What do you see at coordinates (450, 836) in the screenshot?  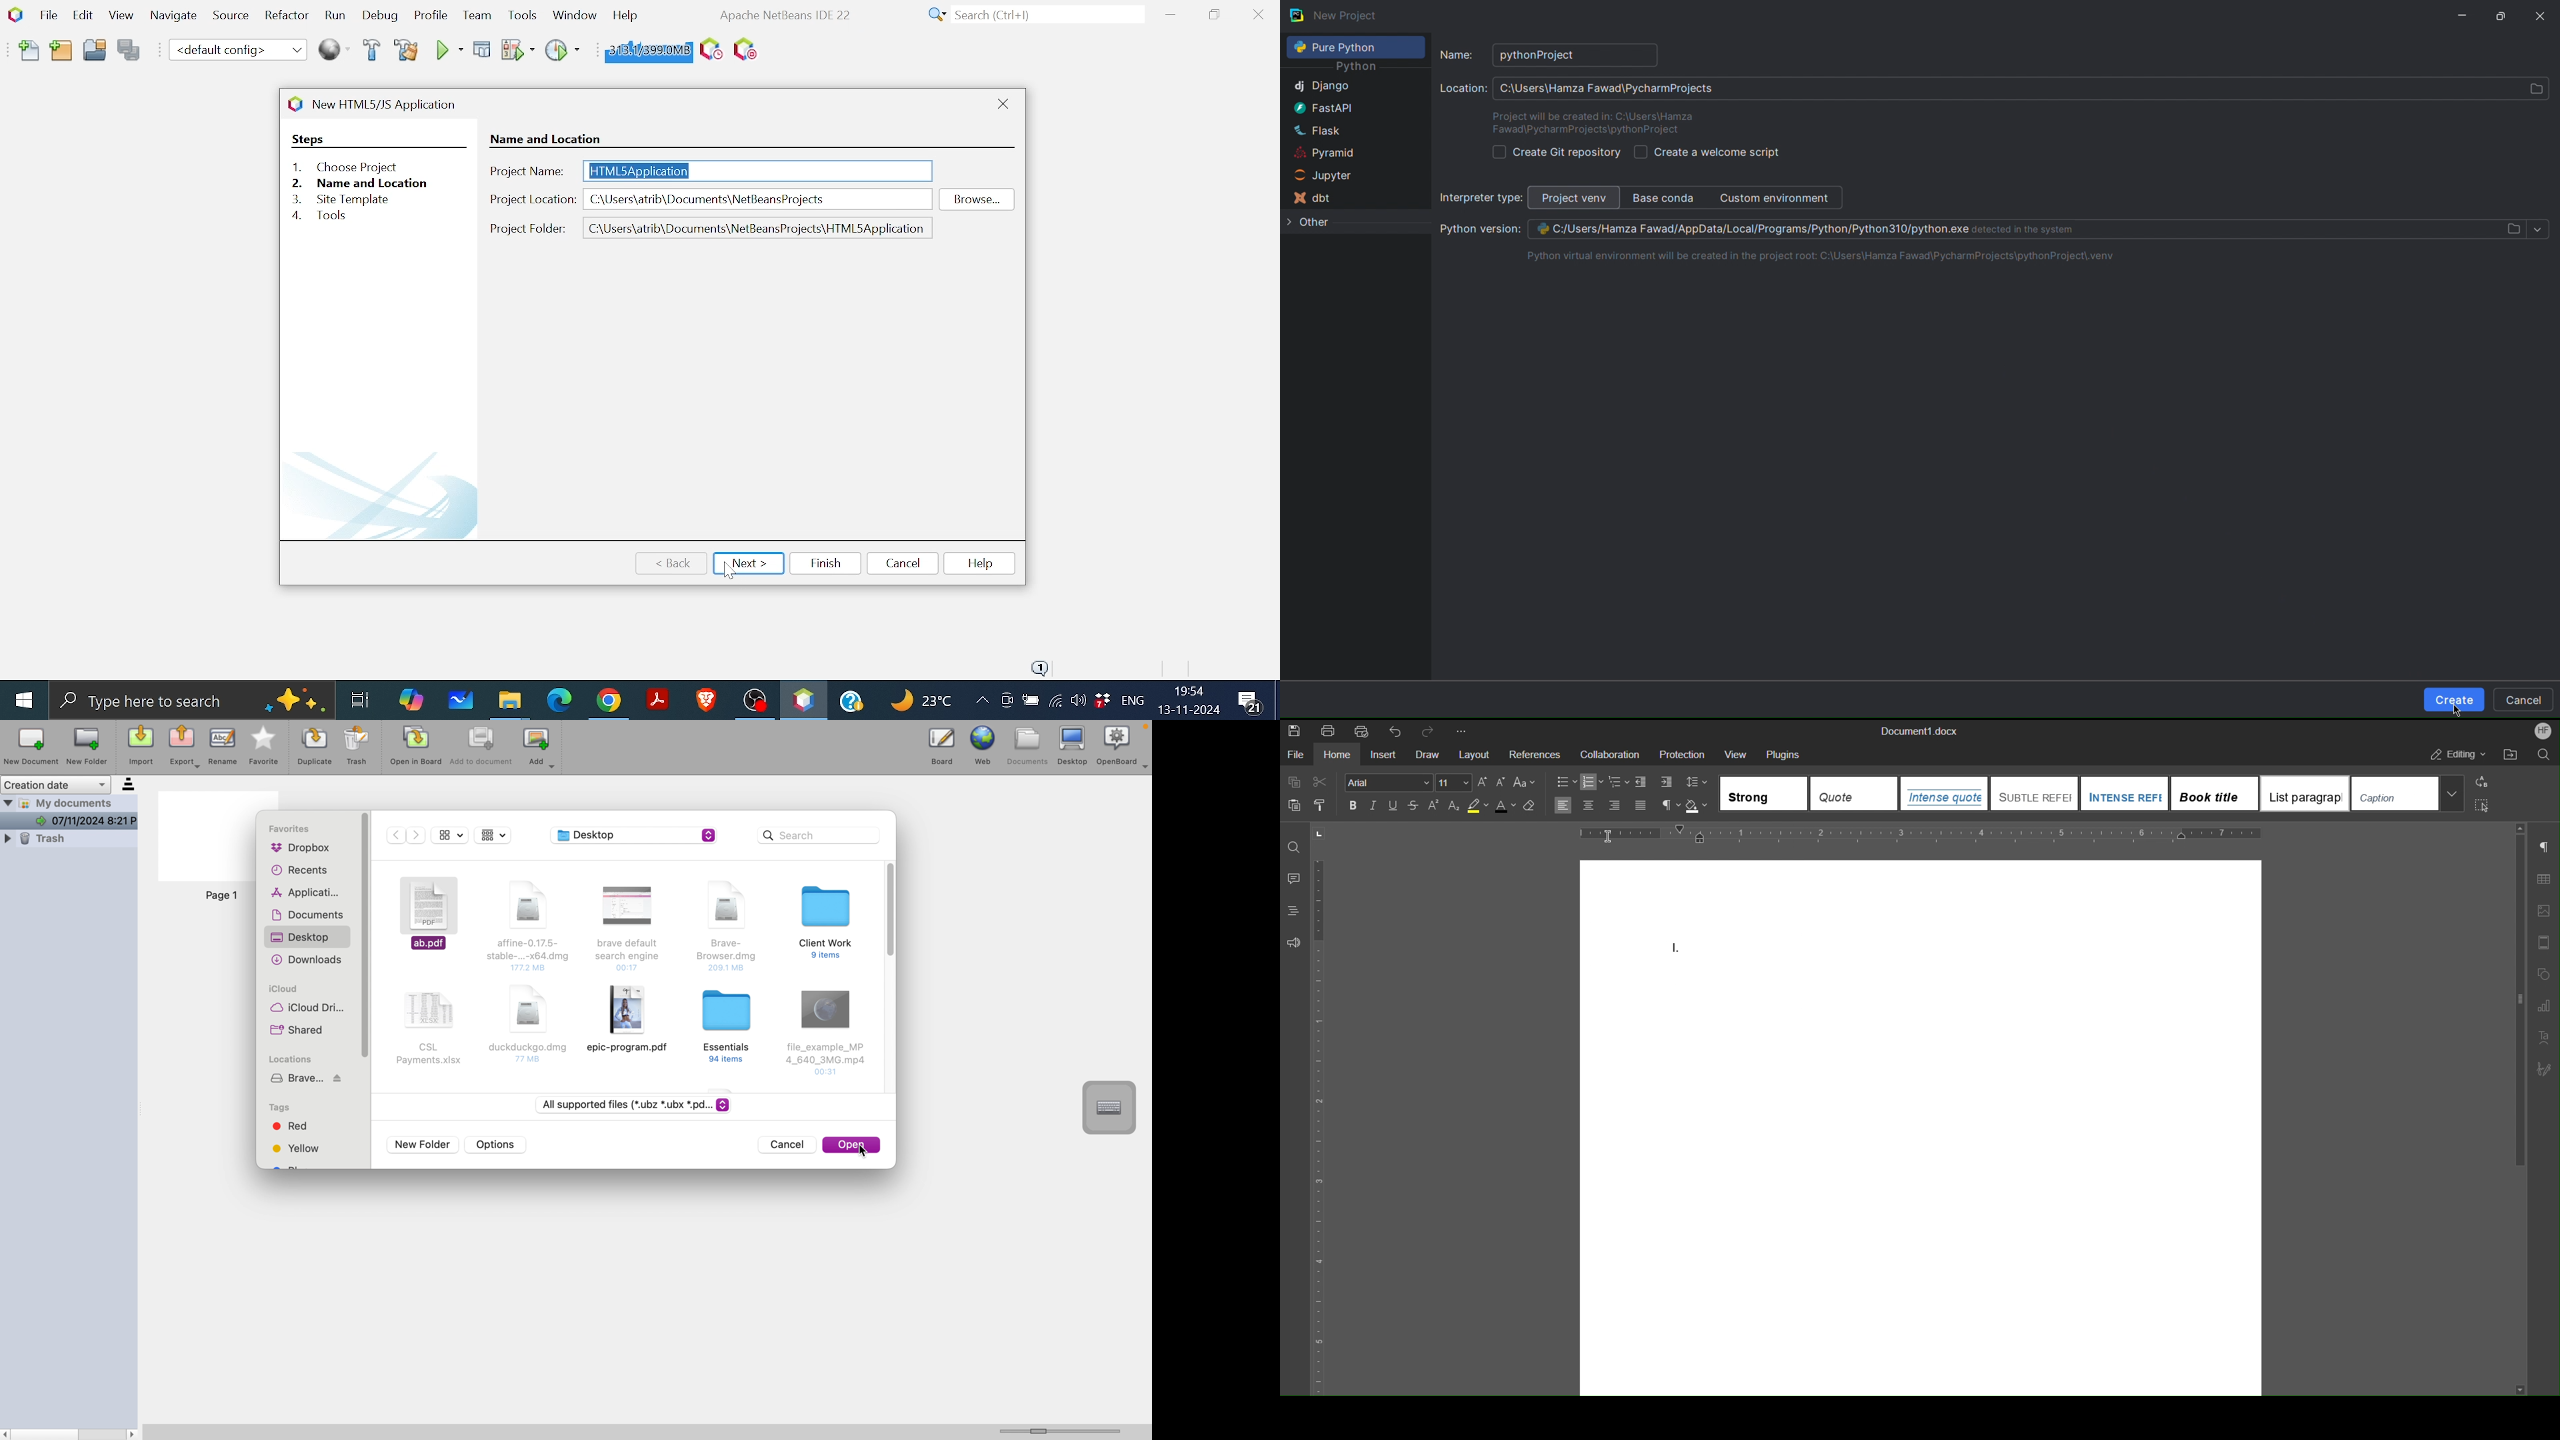 I see `display options` at bounding box center [450, 836].